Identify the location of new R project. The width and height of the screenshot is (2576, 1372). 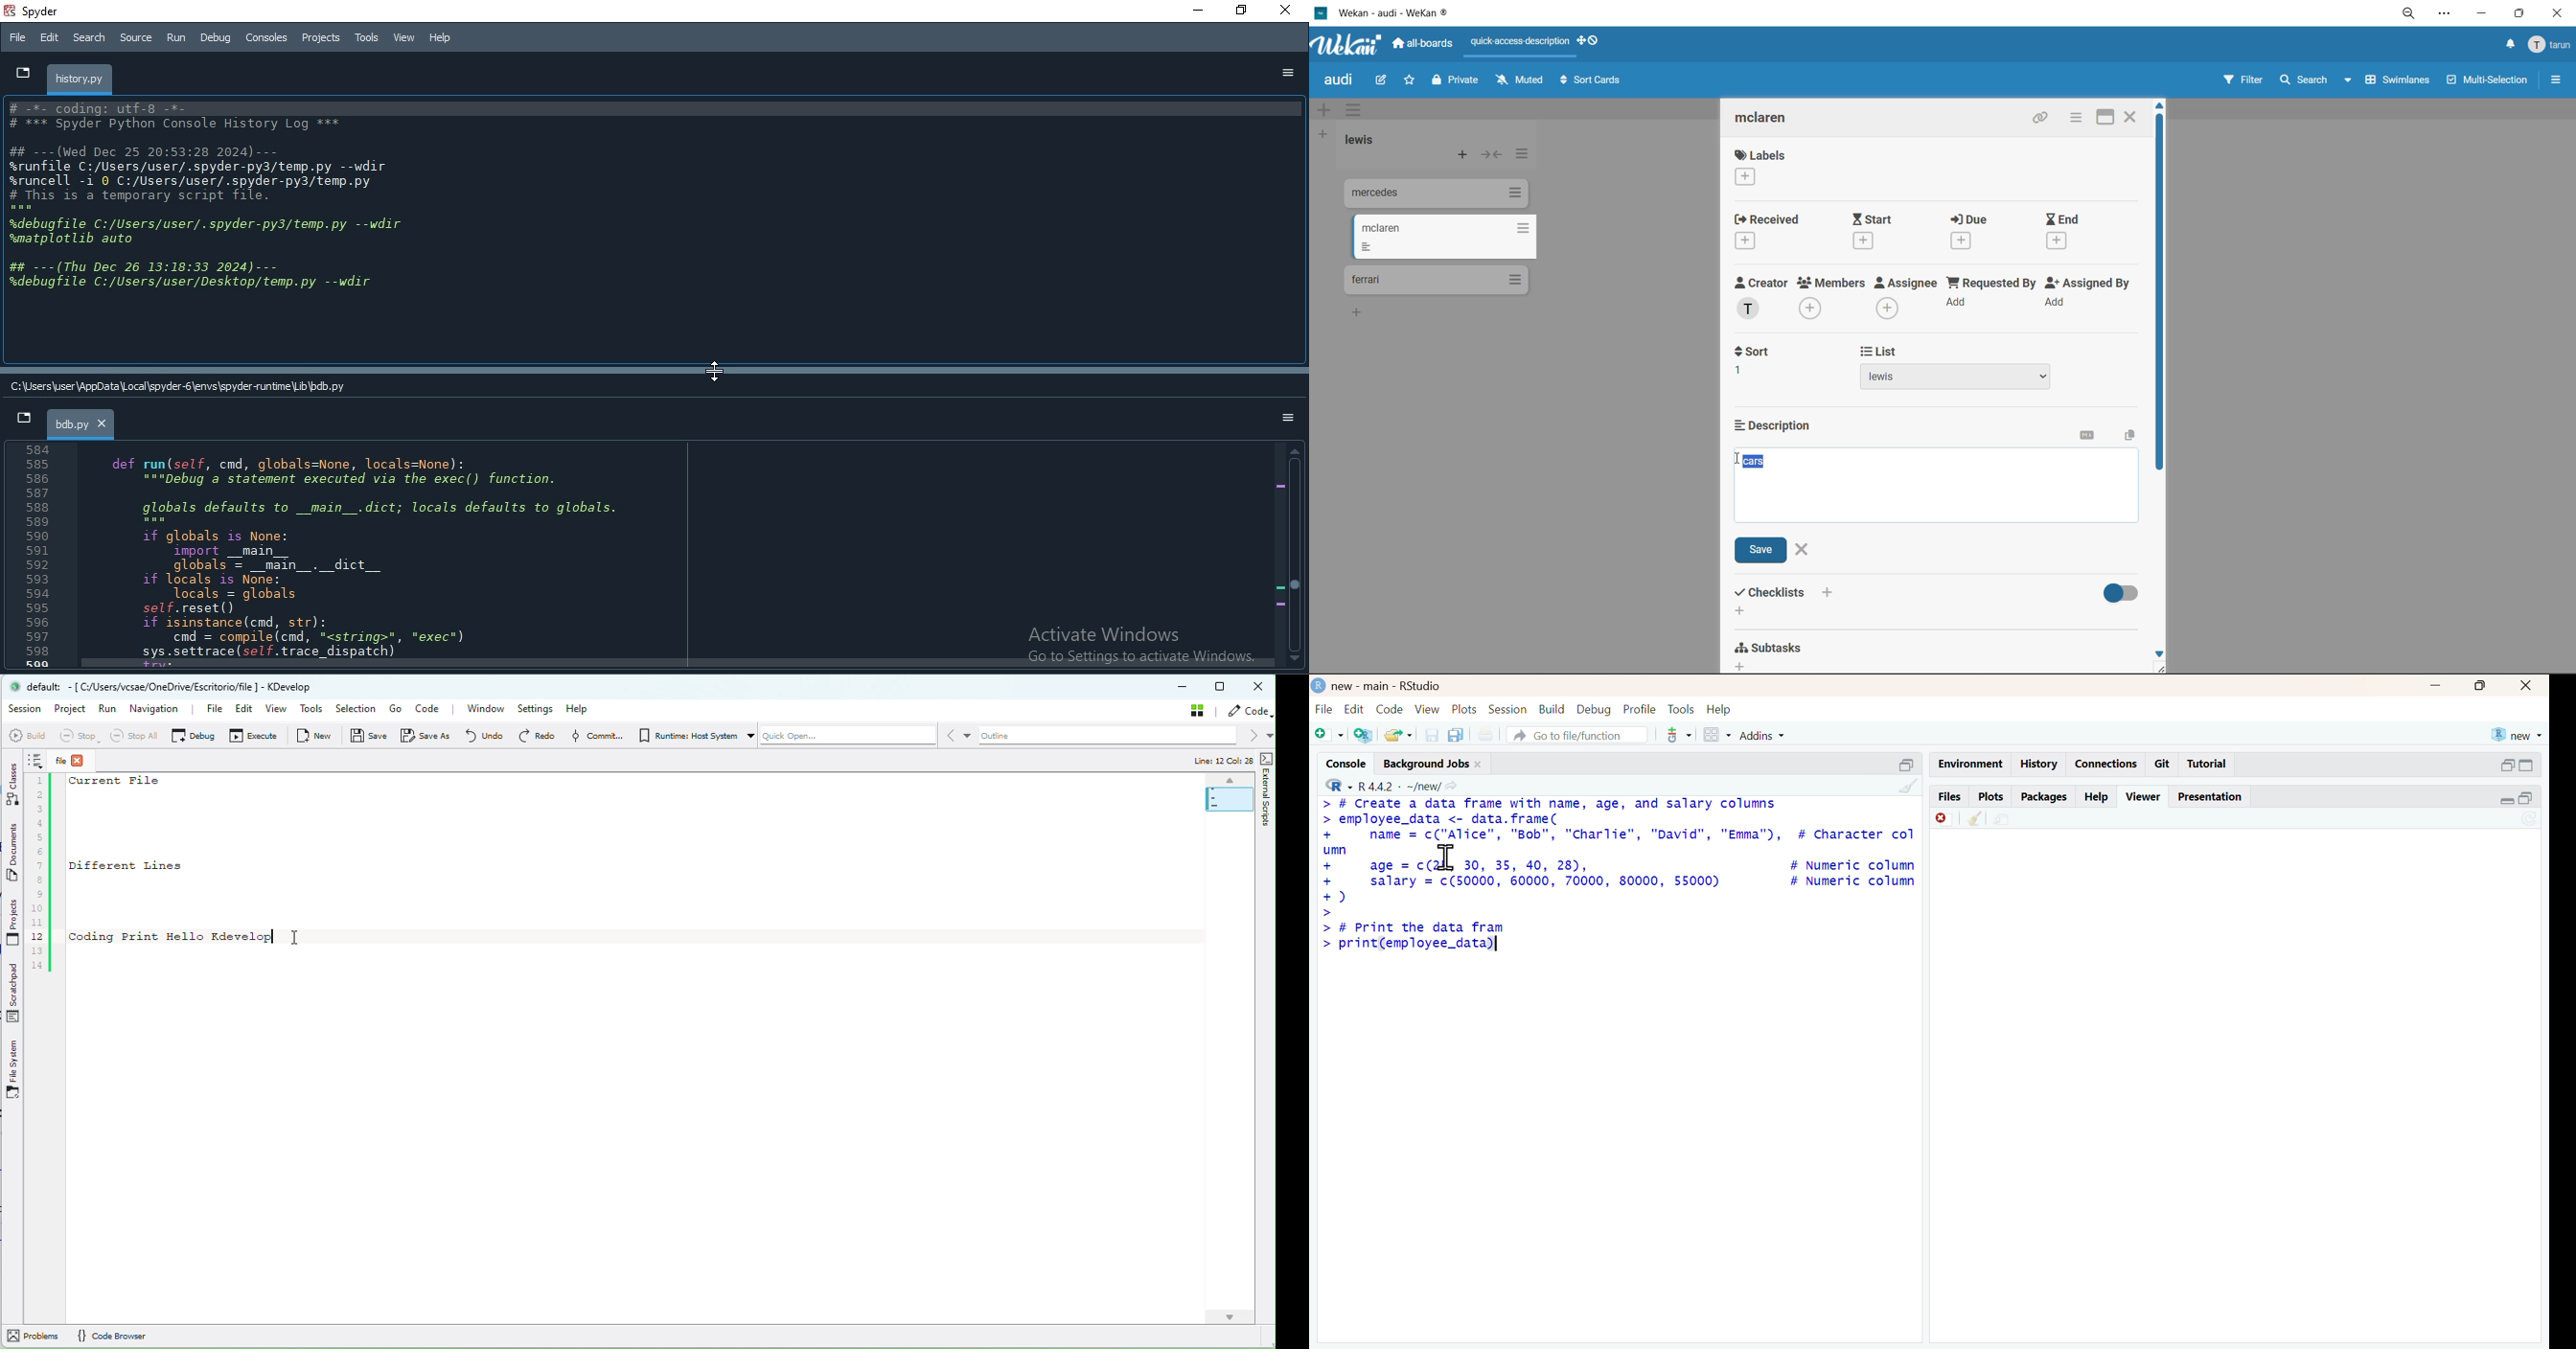
(2518, 733).